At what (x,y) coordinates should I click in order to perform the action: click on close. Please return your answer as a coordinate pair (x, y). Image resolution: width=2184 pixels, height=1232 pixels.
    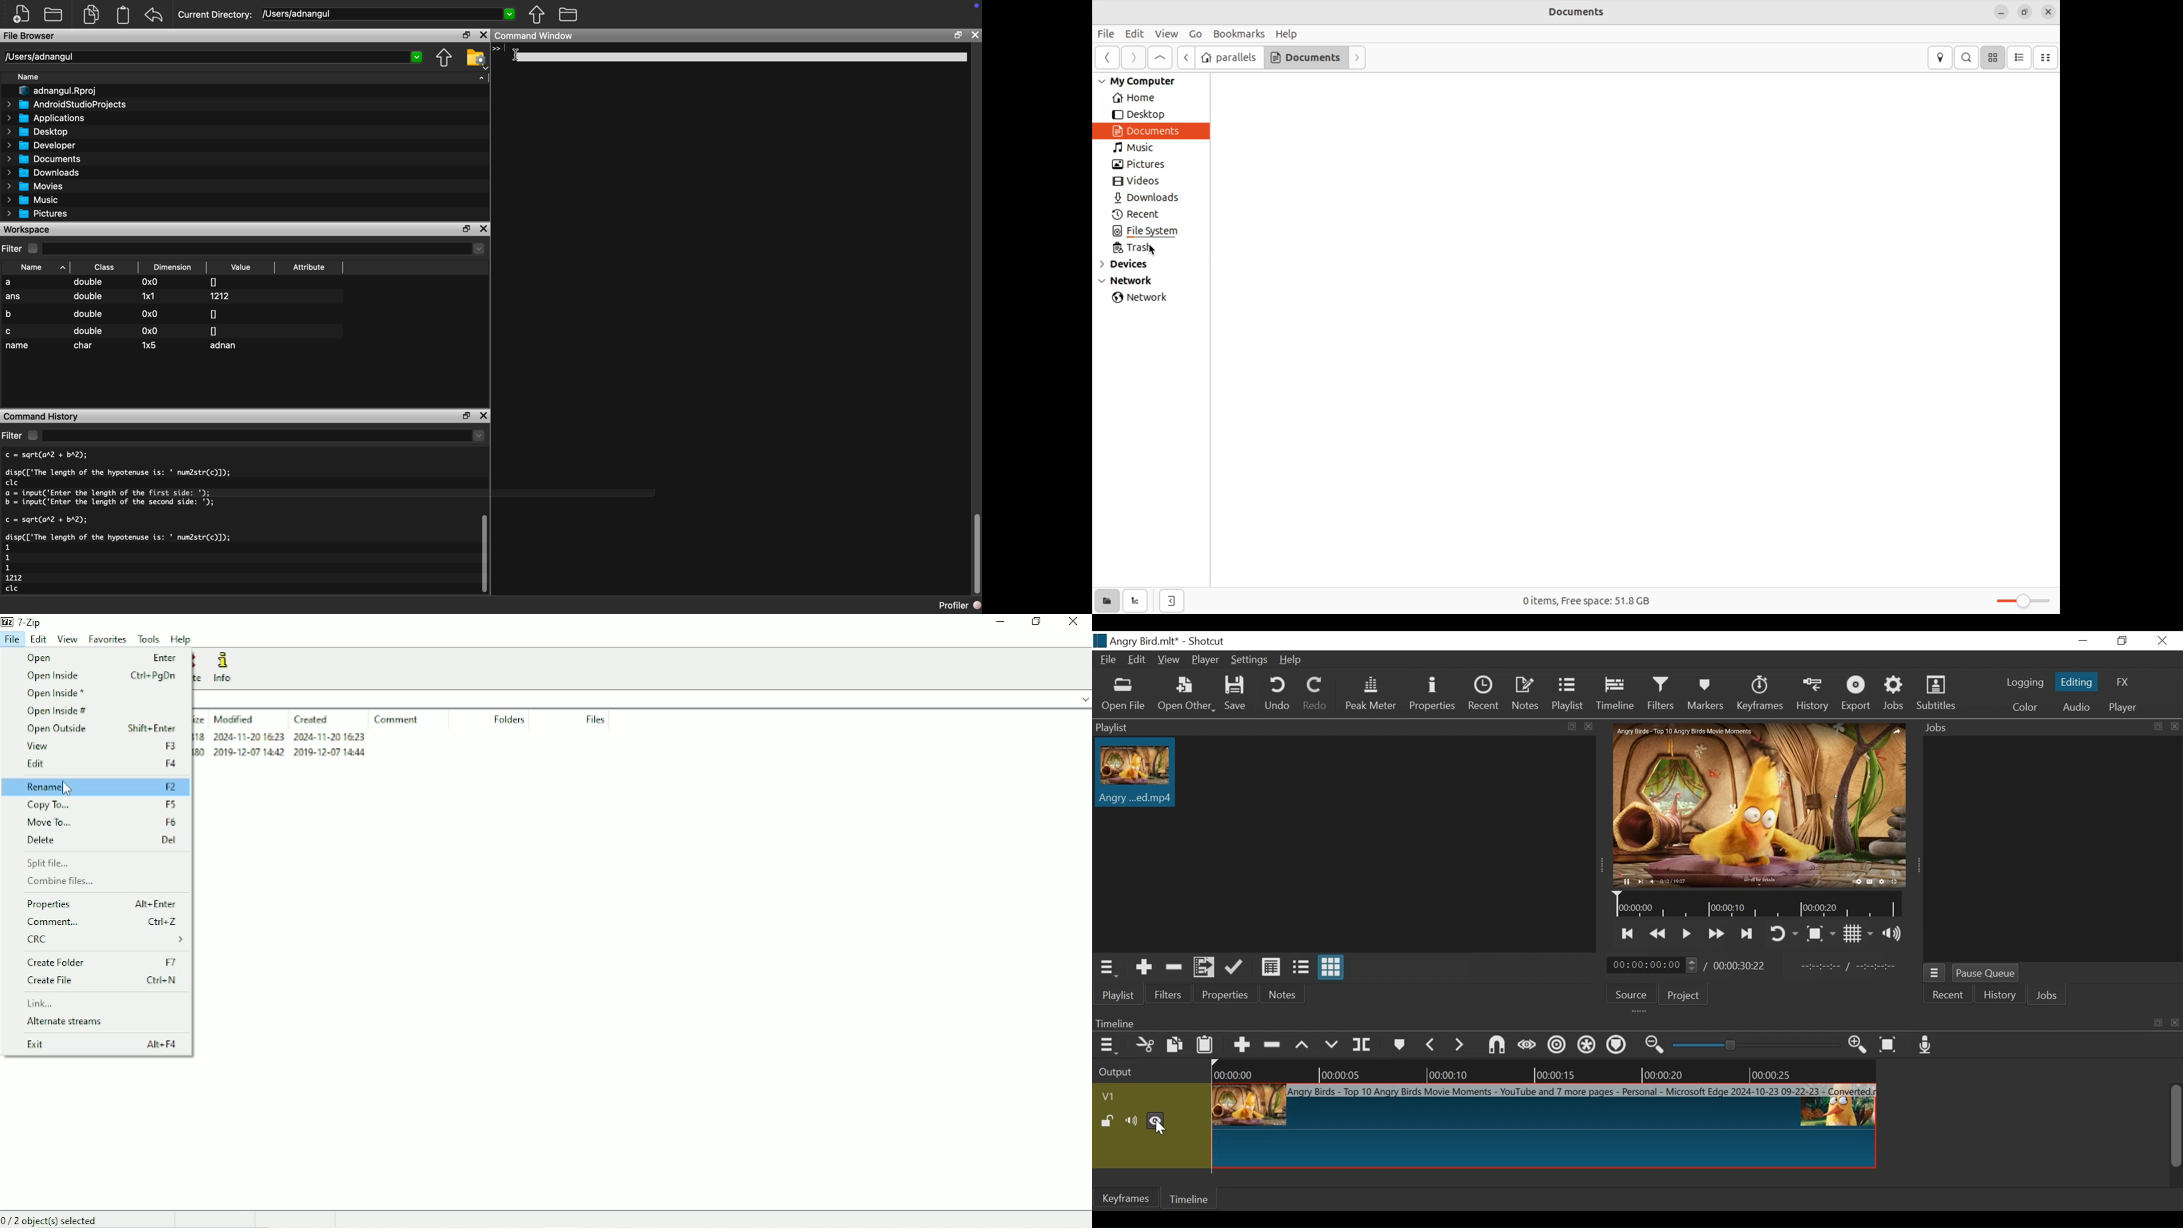
    Looking at the image, I should click on (976, 35).